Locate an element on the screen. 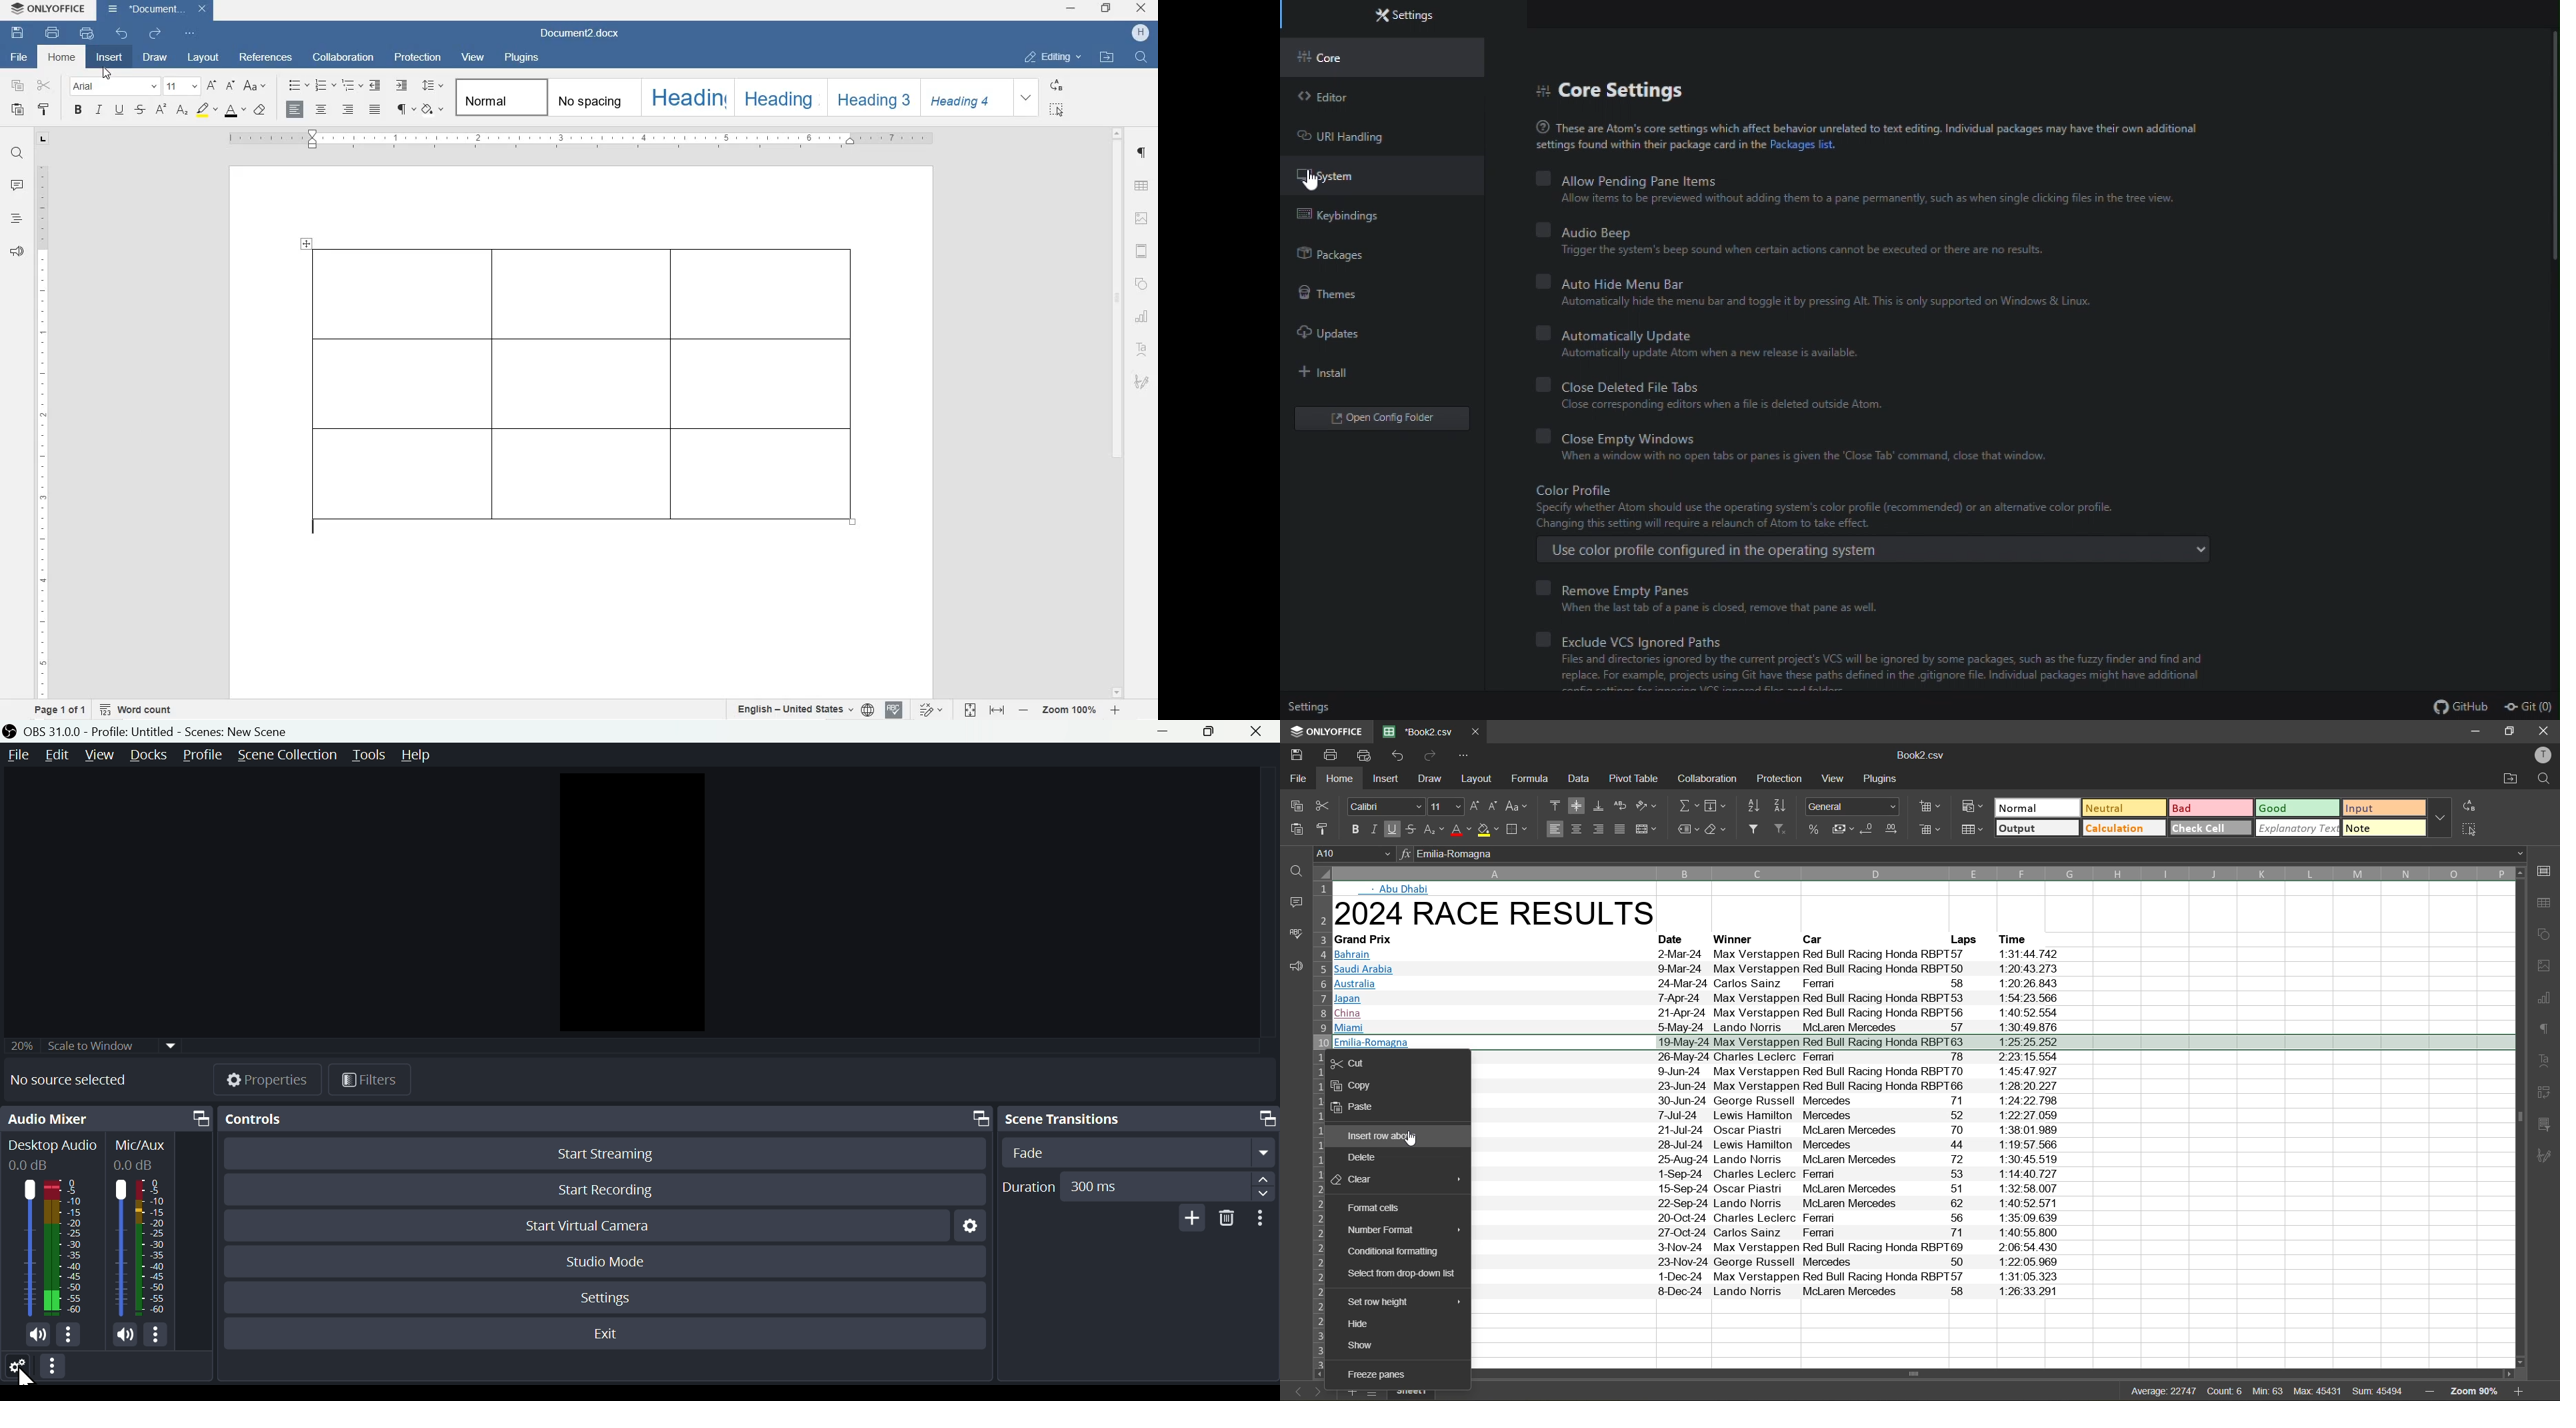 The image size is (2576, 1428). formula bar is located at coordinates (1971, 854).